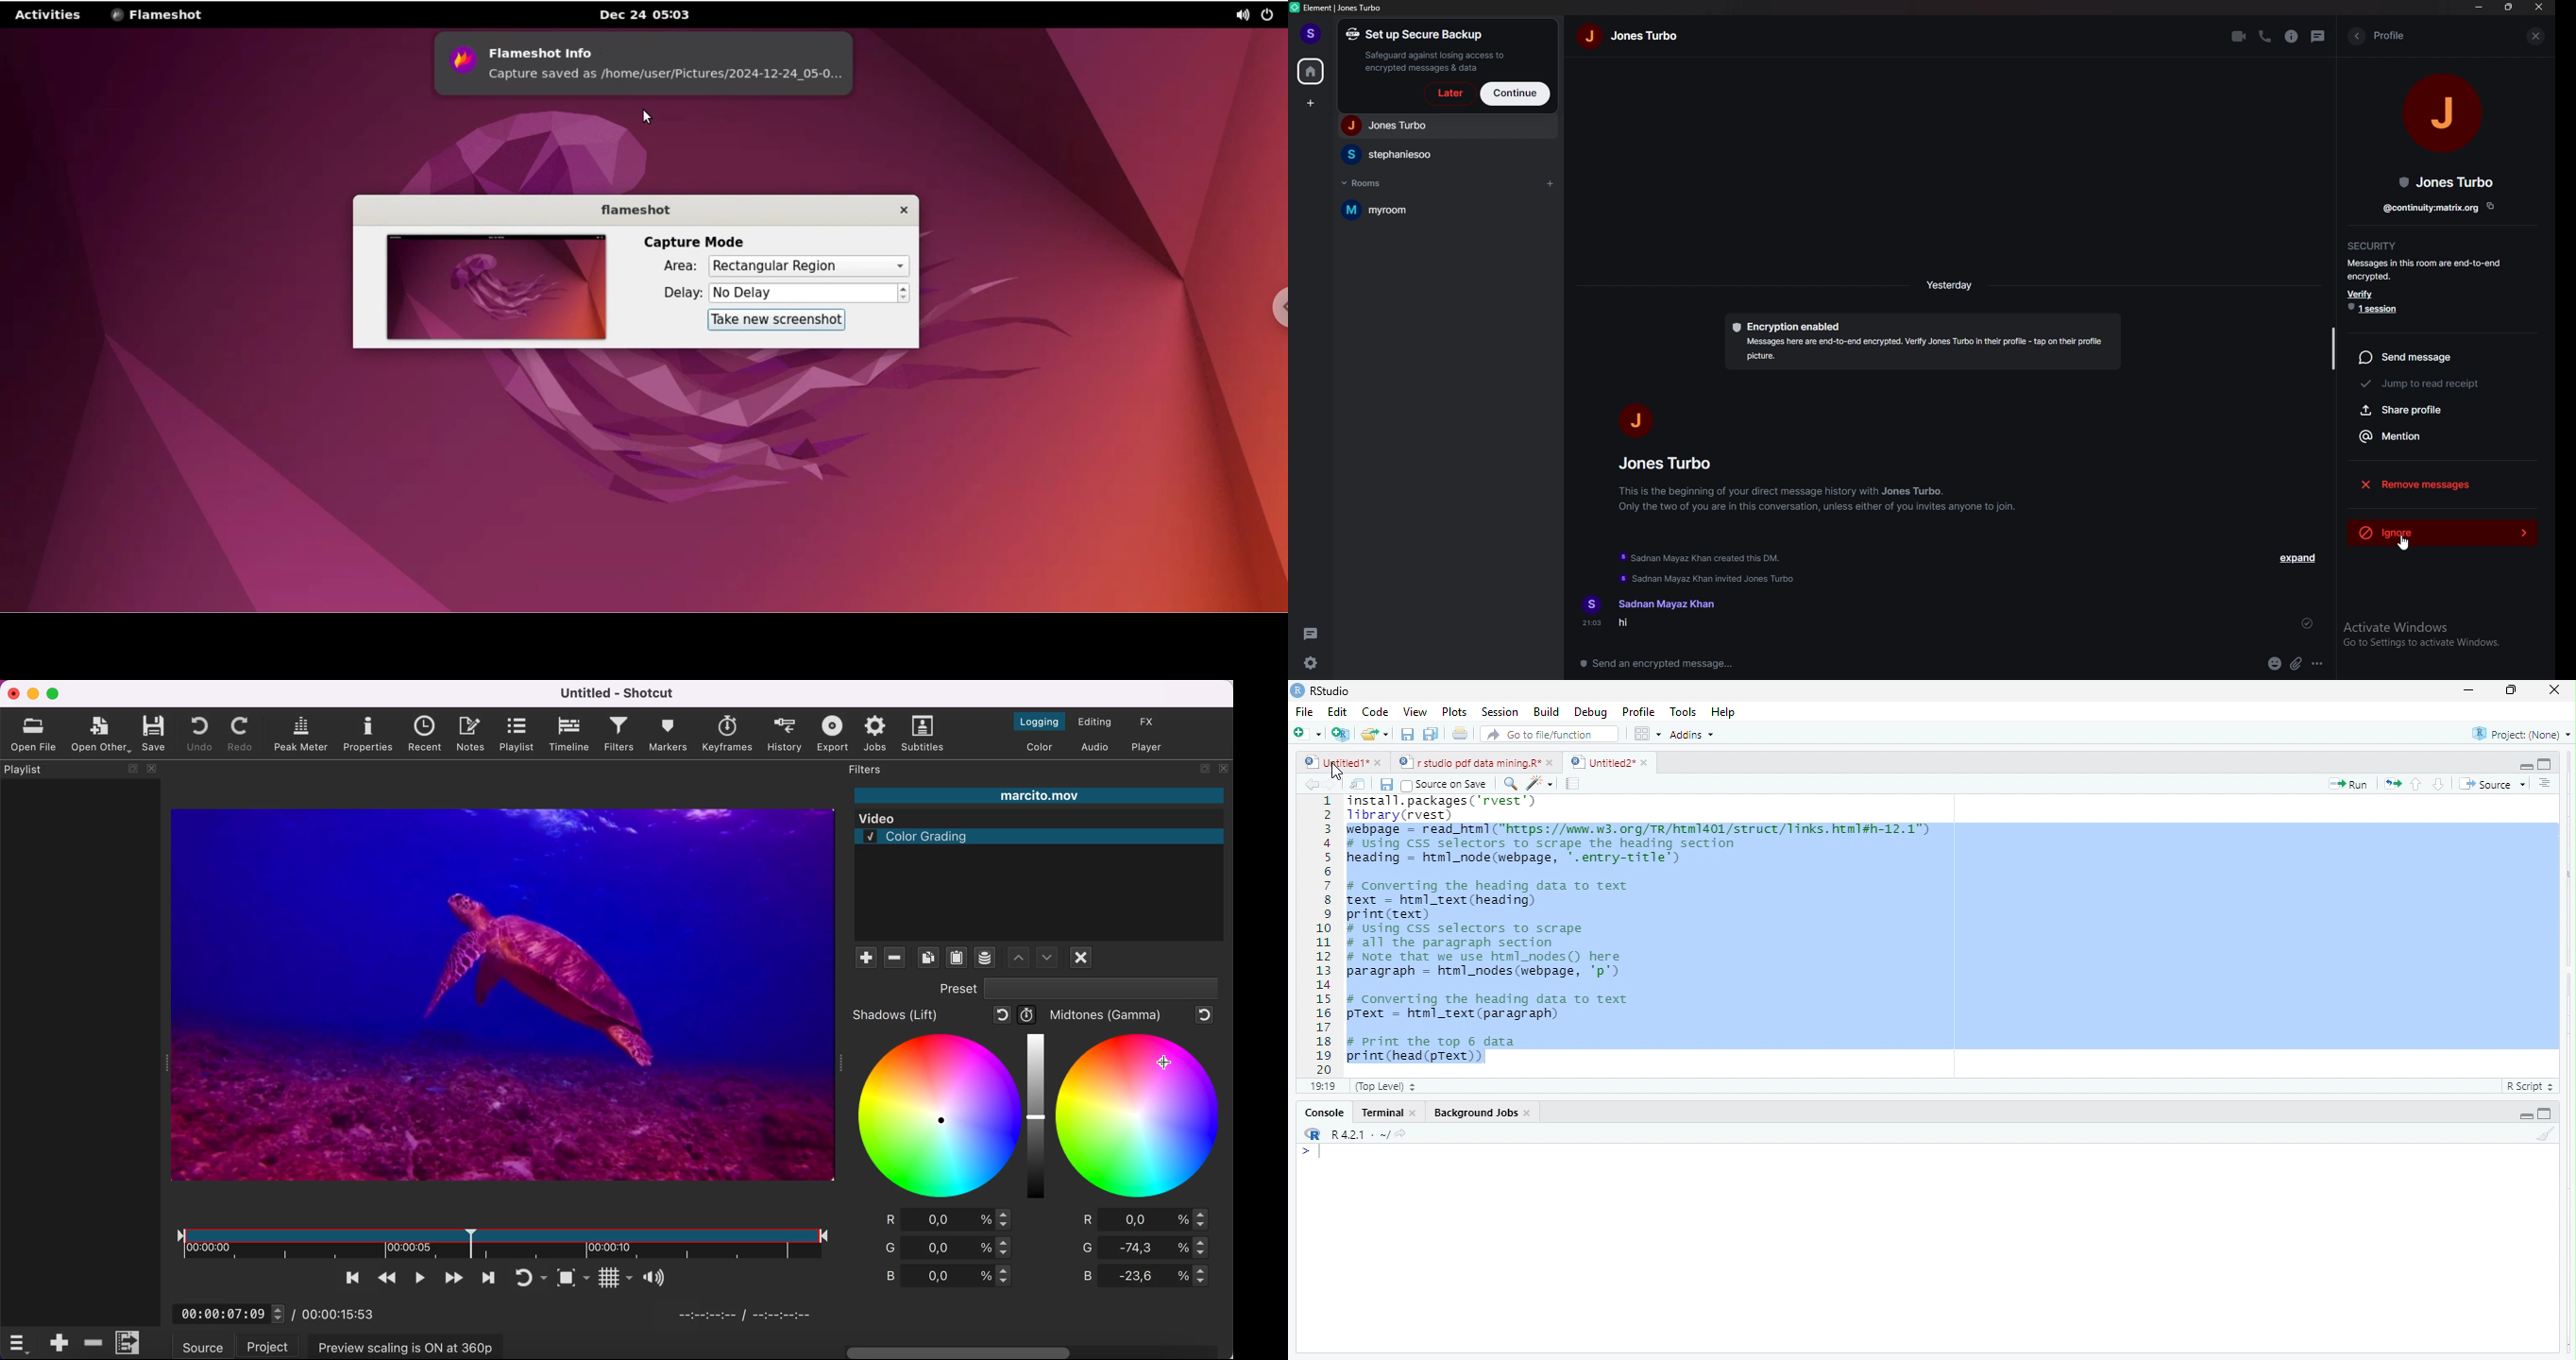 This screenshot has width=2576, height=1372. I want to click on create space, so click(1312, 104).